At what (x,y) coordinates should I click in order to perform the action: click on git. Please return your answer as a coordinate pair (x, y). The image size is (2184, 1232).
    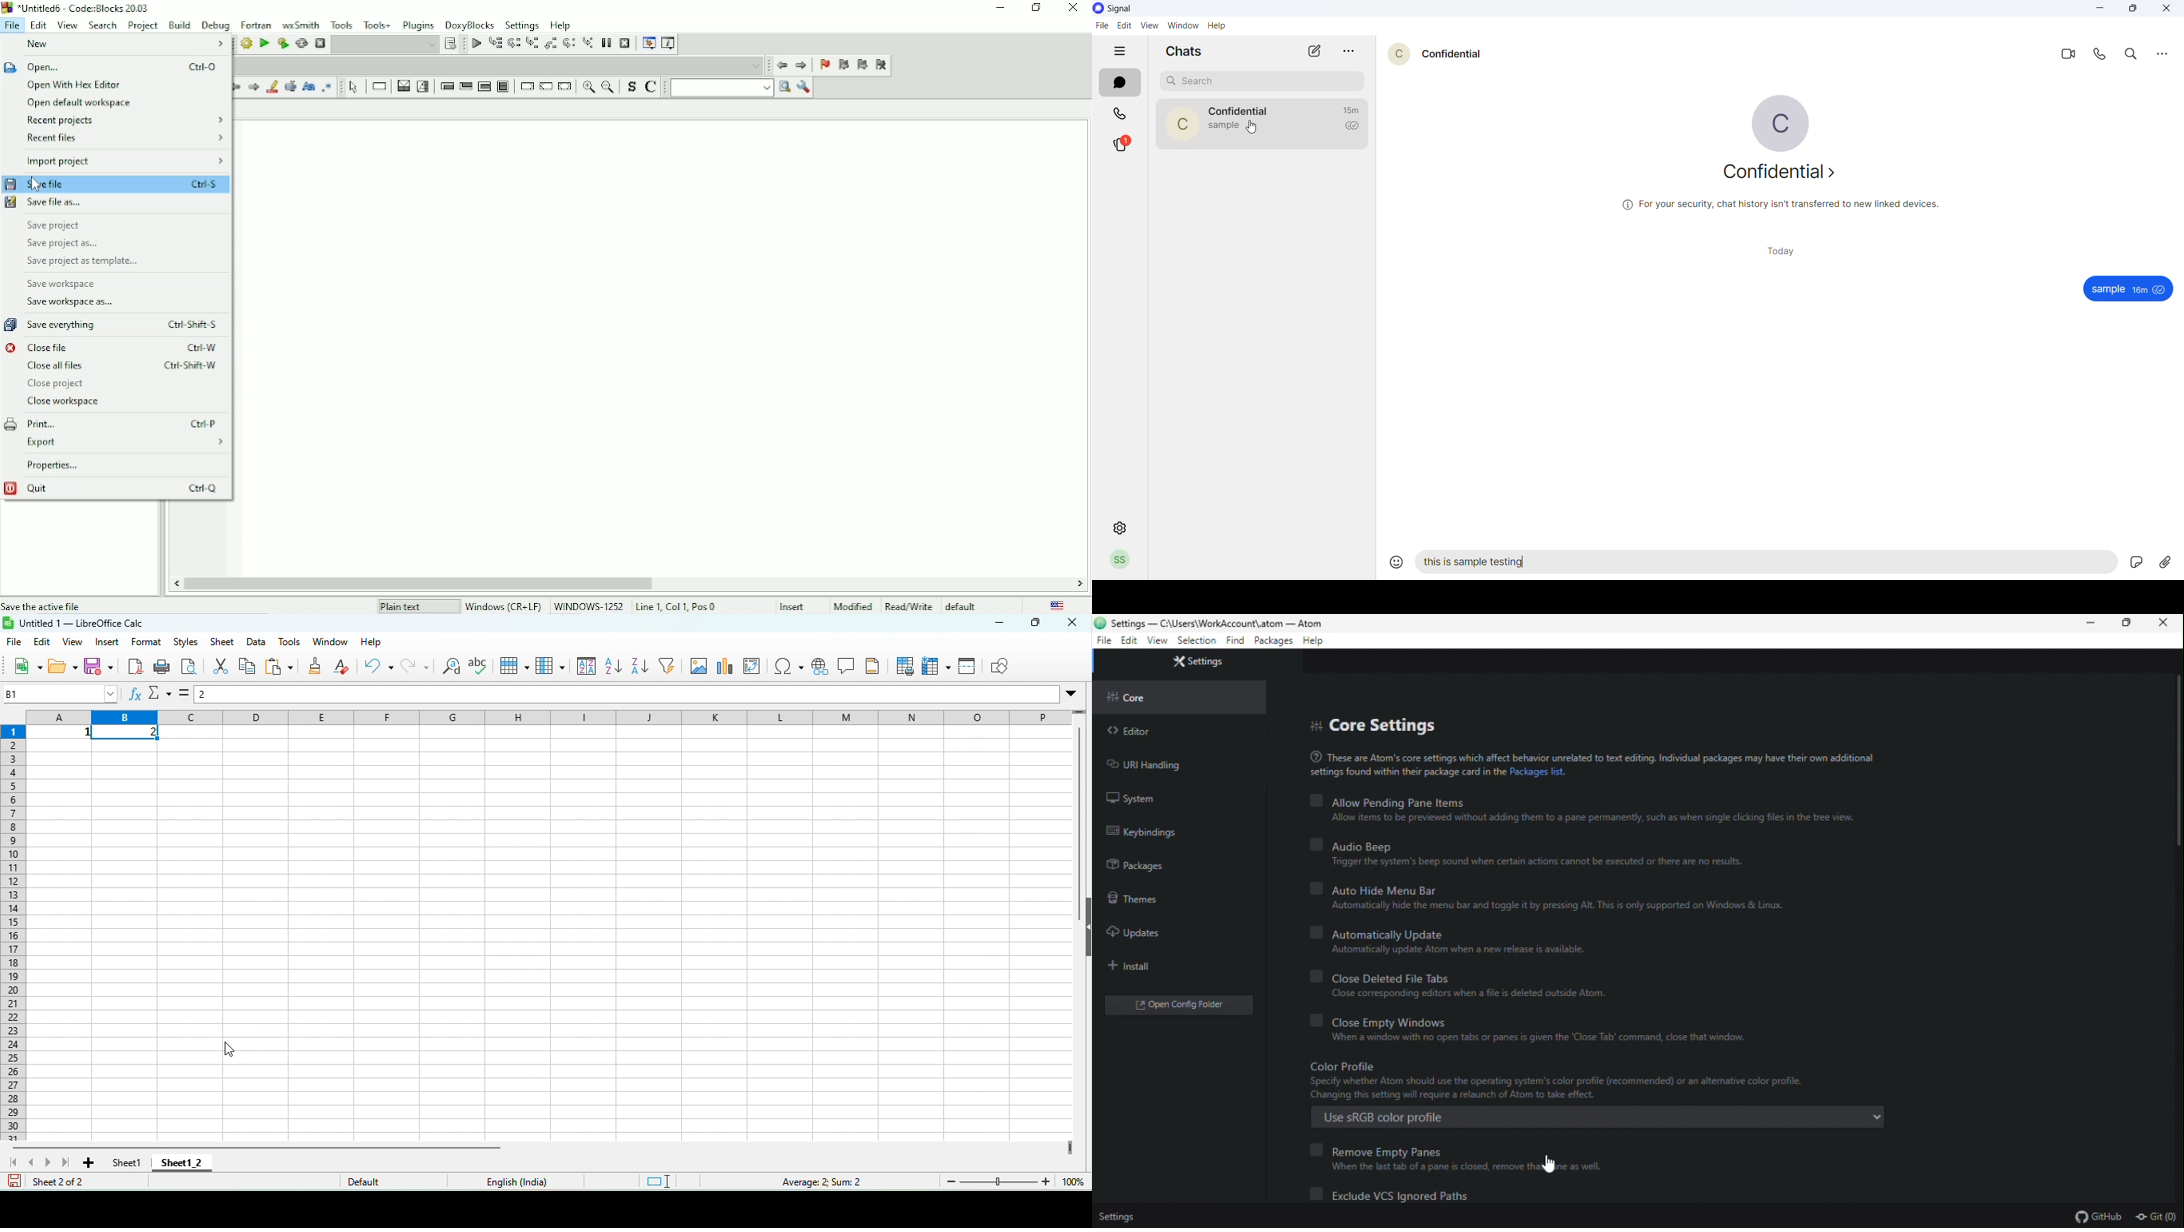
    Looking at the image, I should click on (2158, 1215).